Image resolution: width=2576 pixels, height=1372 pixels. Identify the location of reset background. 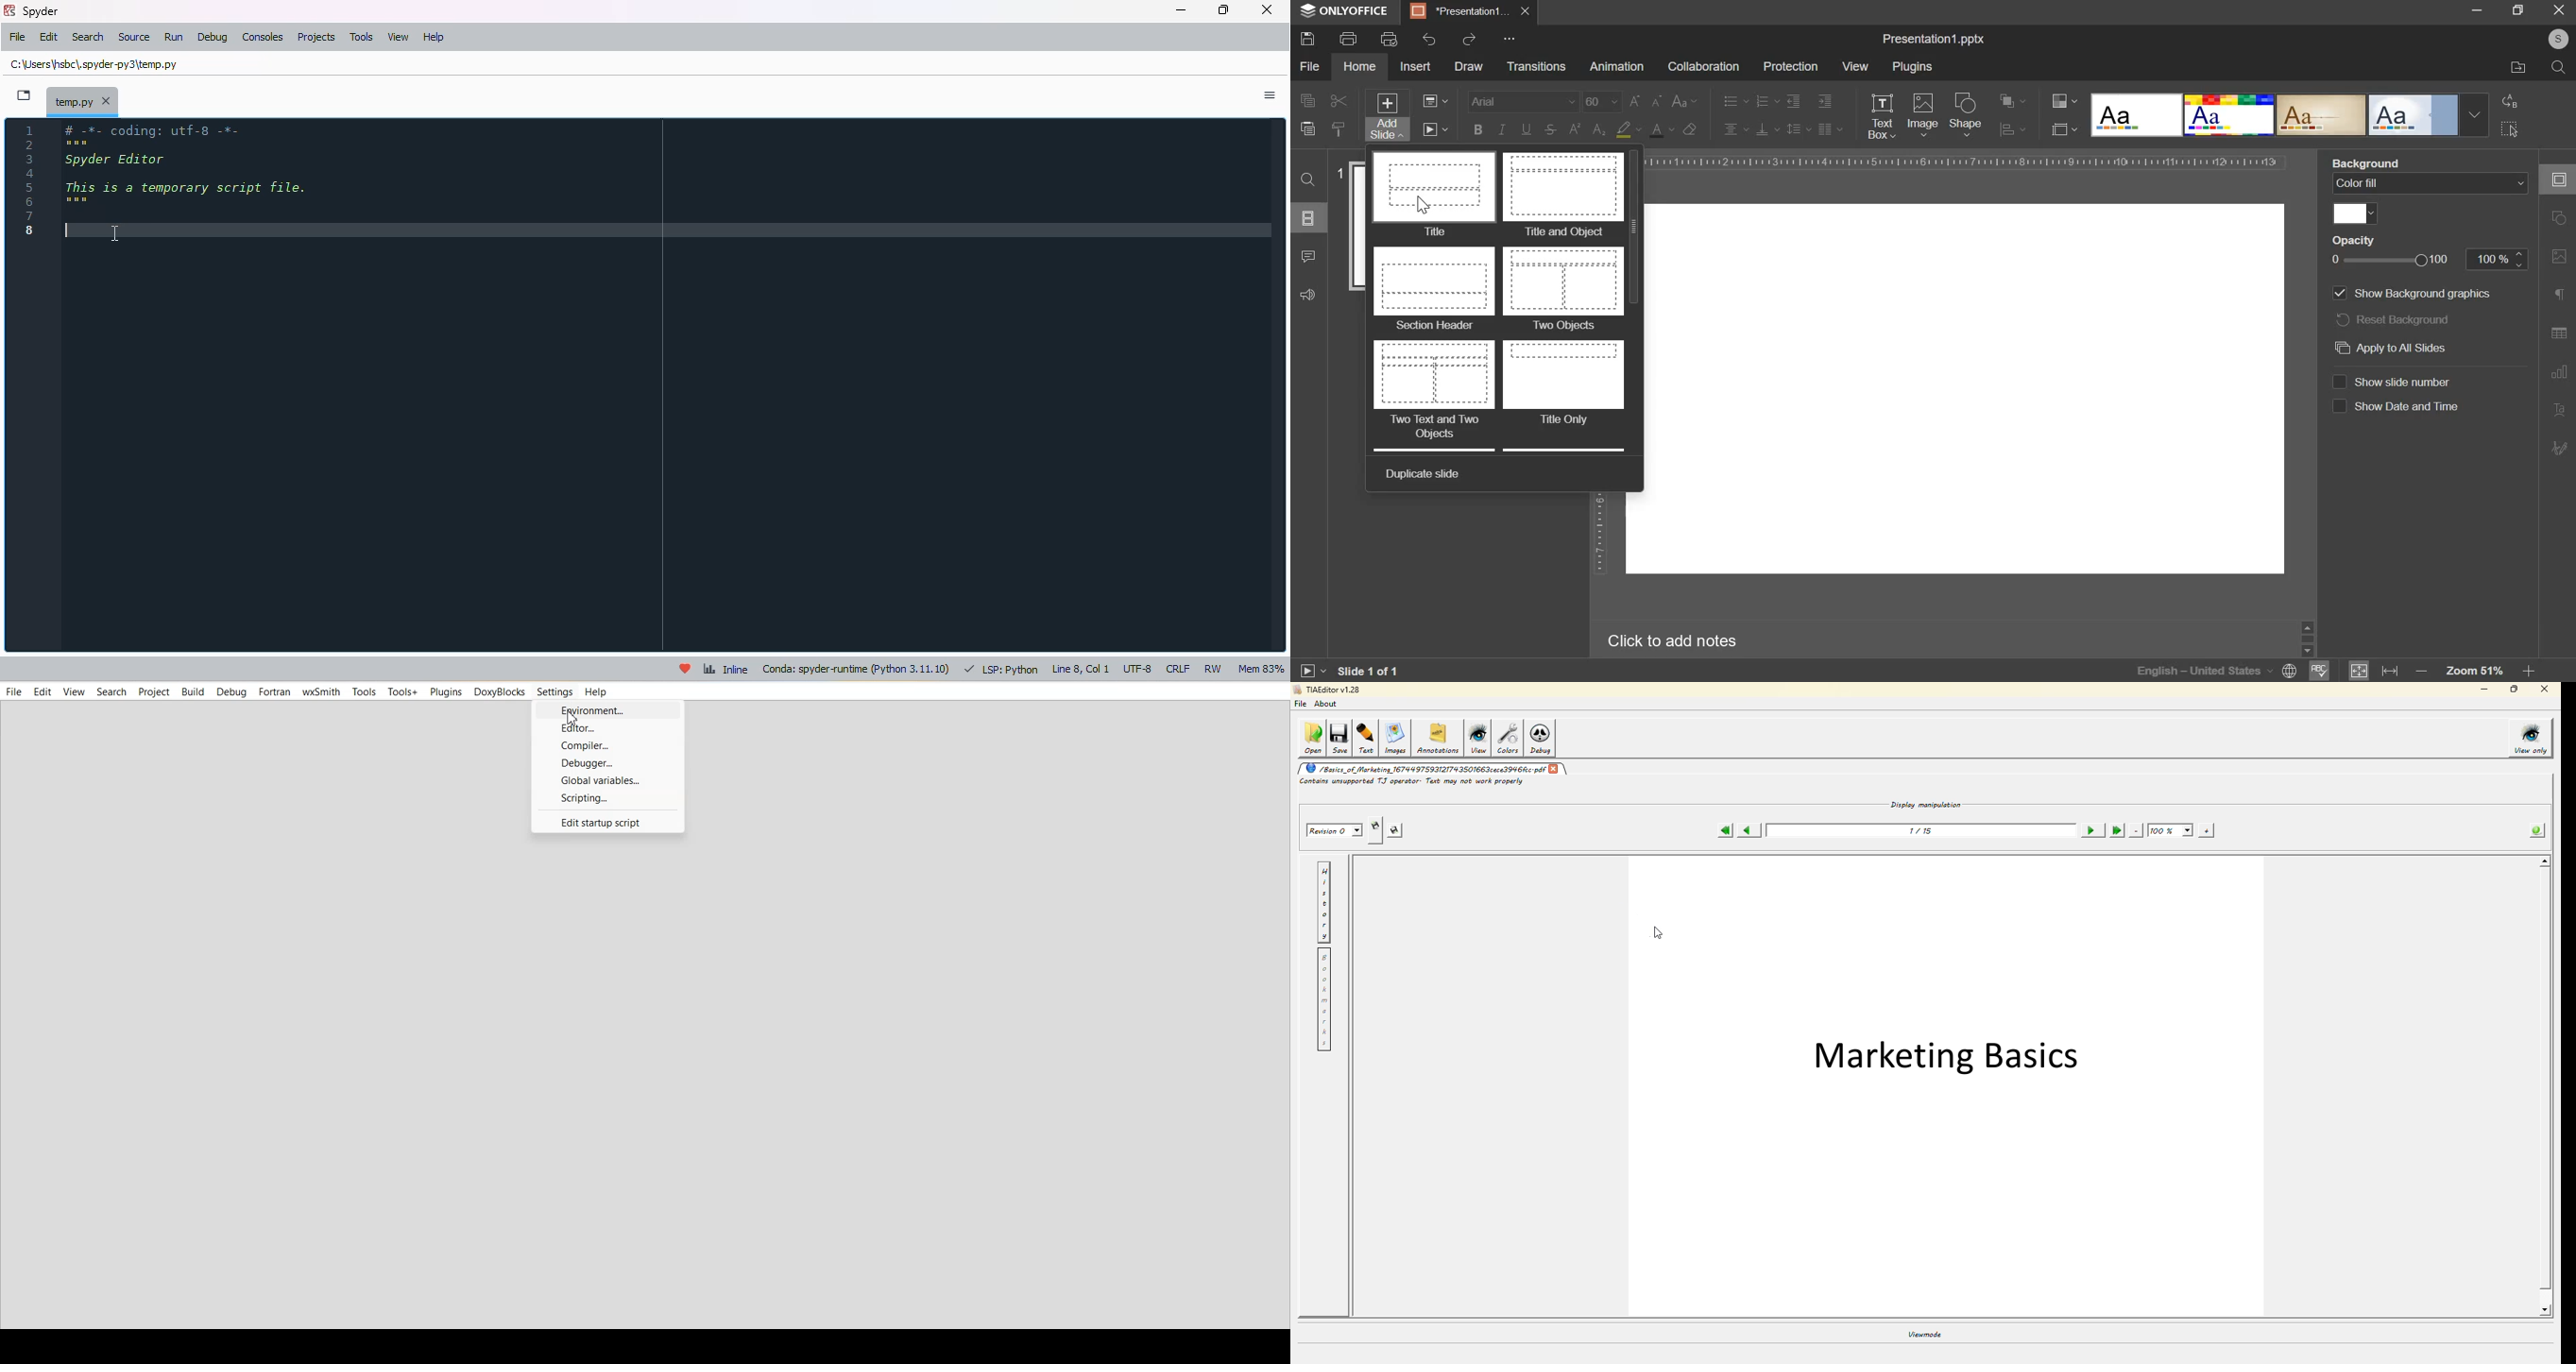
(2393, 319).